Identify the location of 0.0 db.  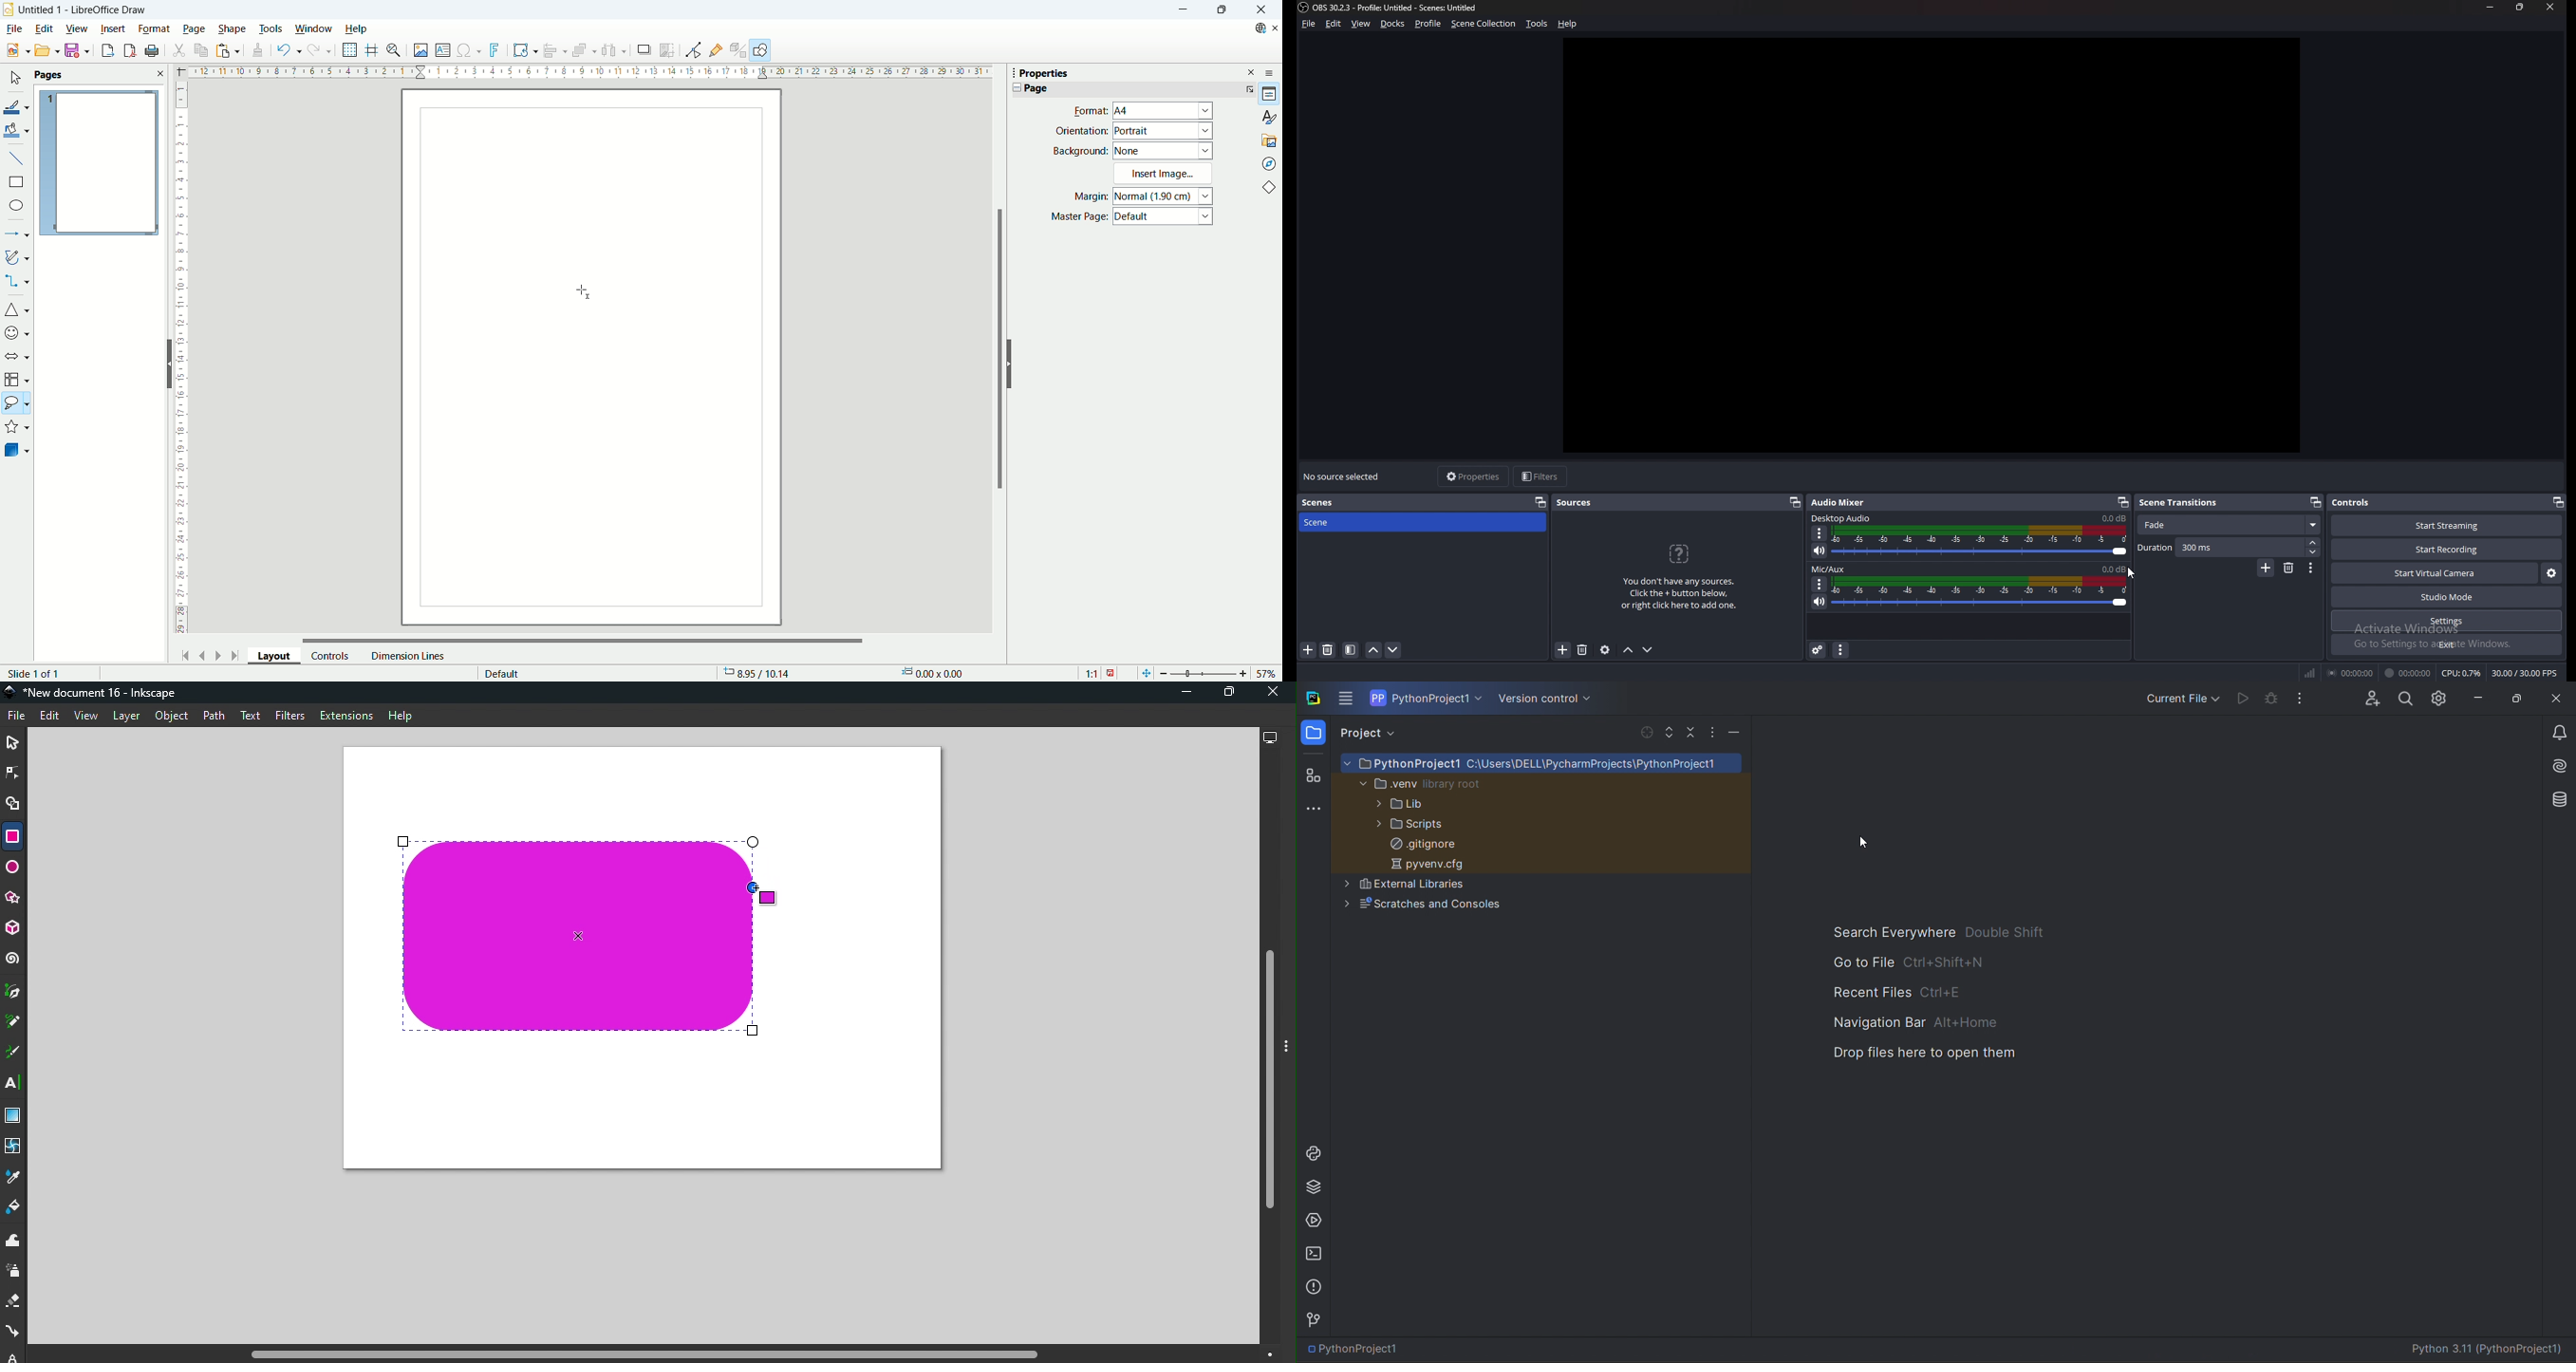
(2112, 519).